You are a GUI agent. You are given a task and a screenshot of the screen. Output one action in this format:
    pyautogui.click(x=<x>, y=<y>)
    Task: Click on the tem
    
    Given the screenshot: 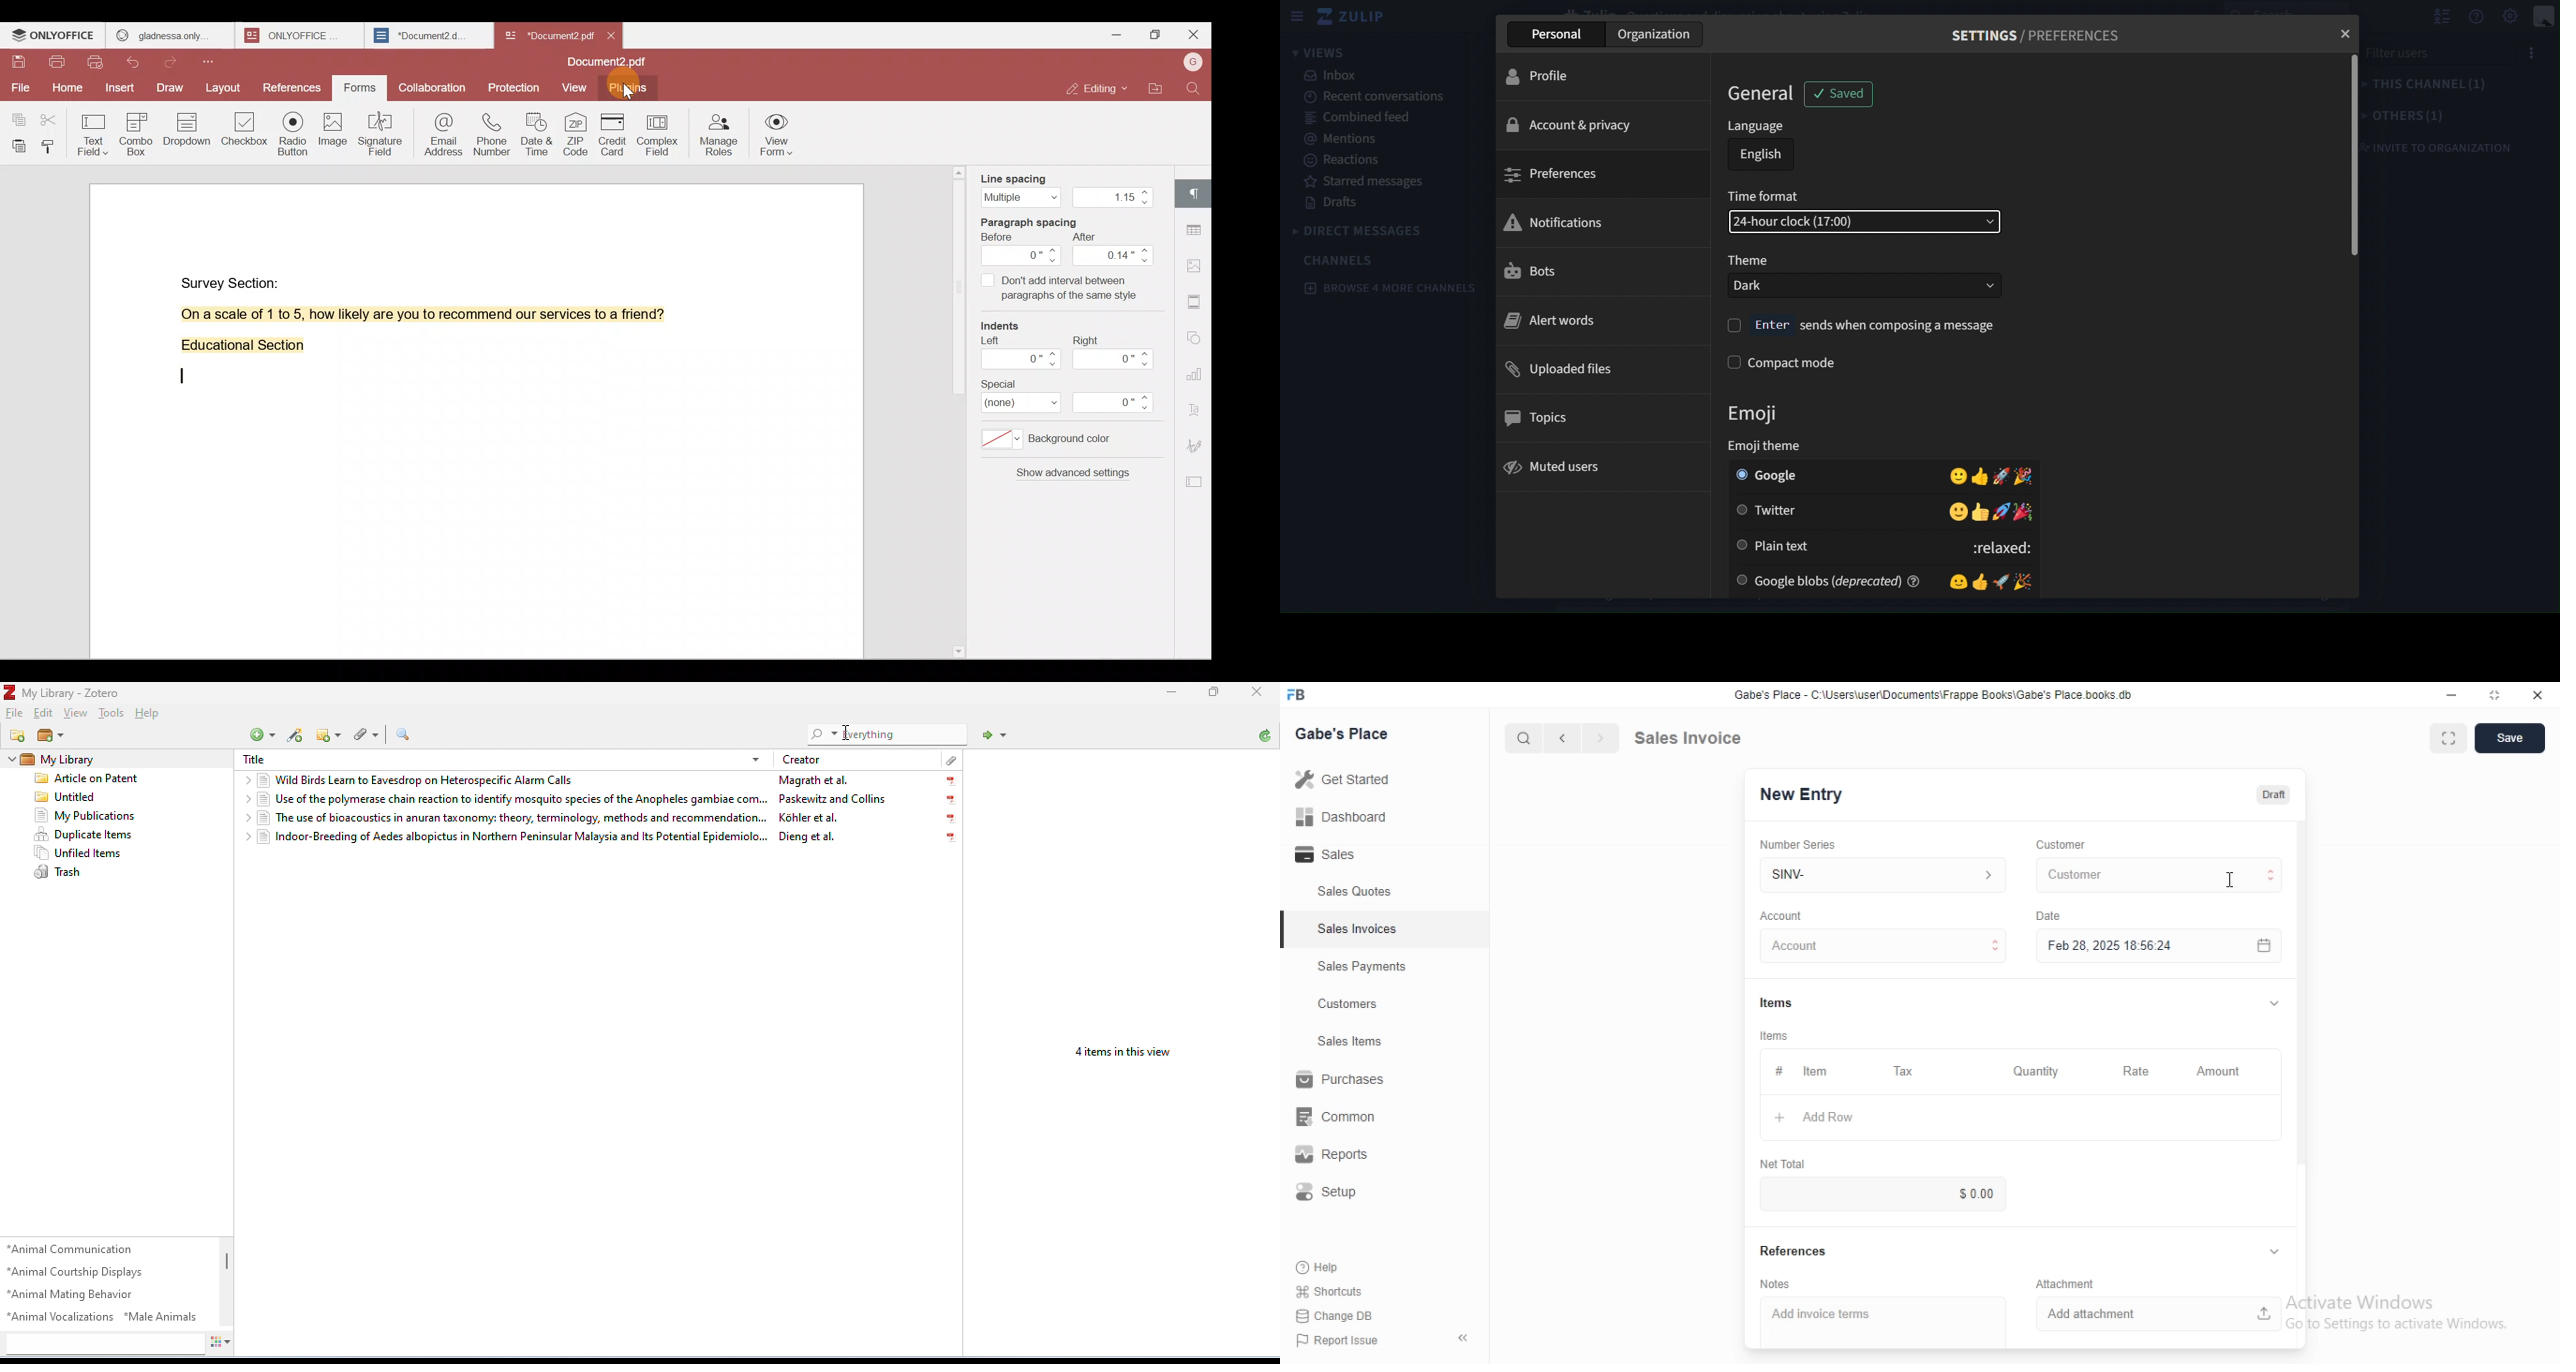 What is the action you would take?
    pyautogui.click(x=1821, y=1071)
    